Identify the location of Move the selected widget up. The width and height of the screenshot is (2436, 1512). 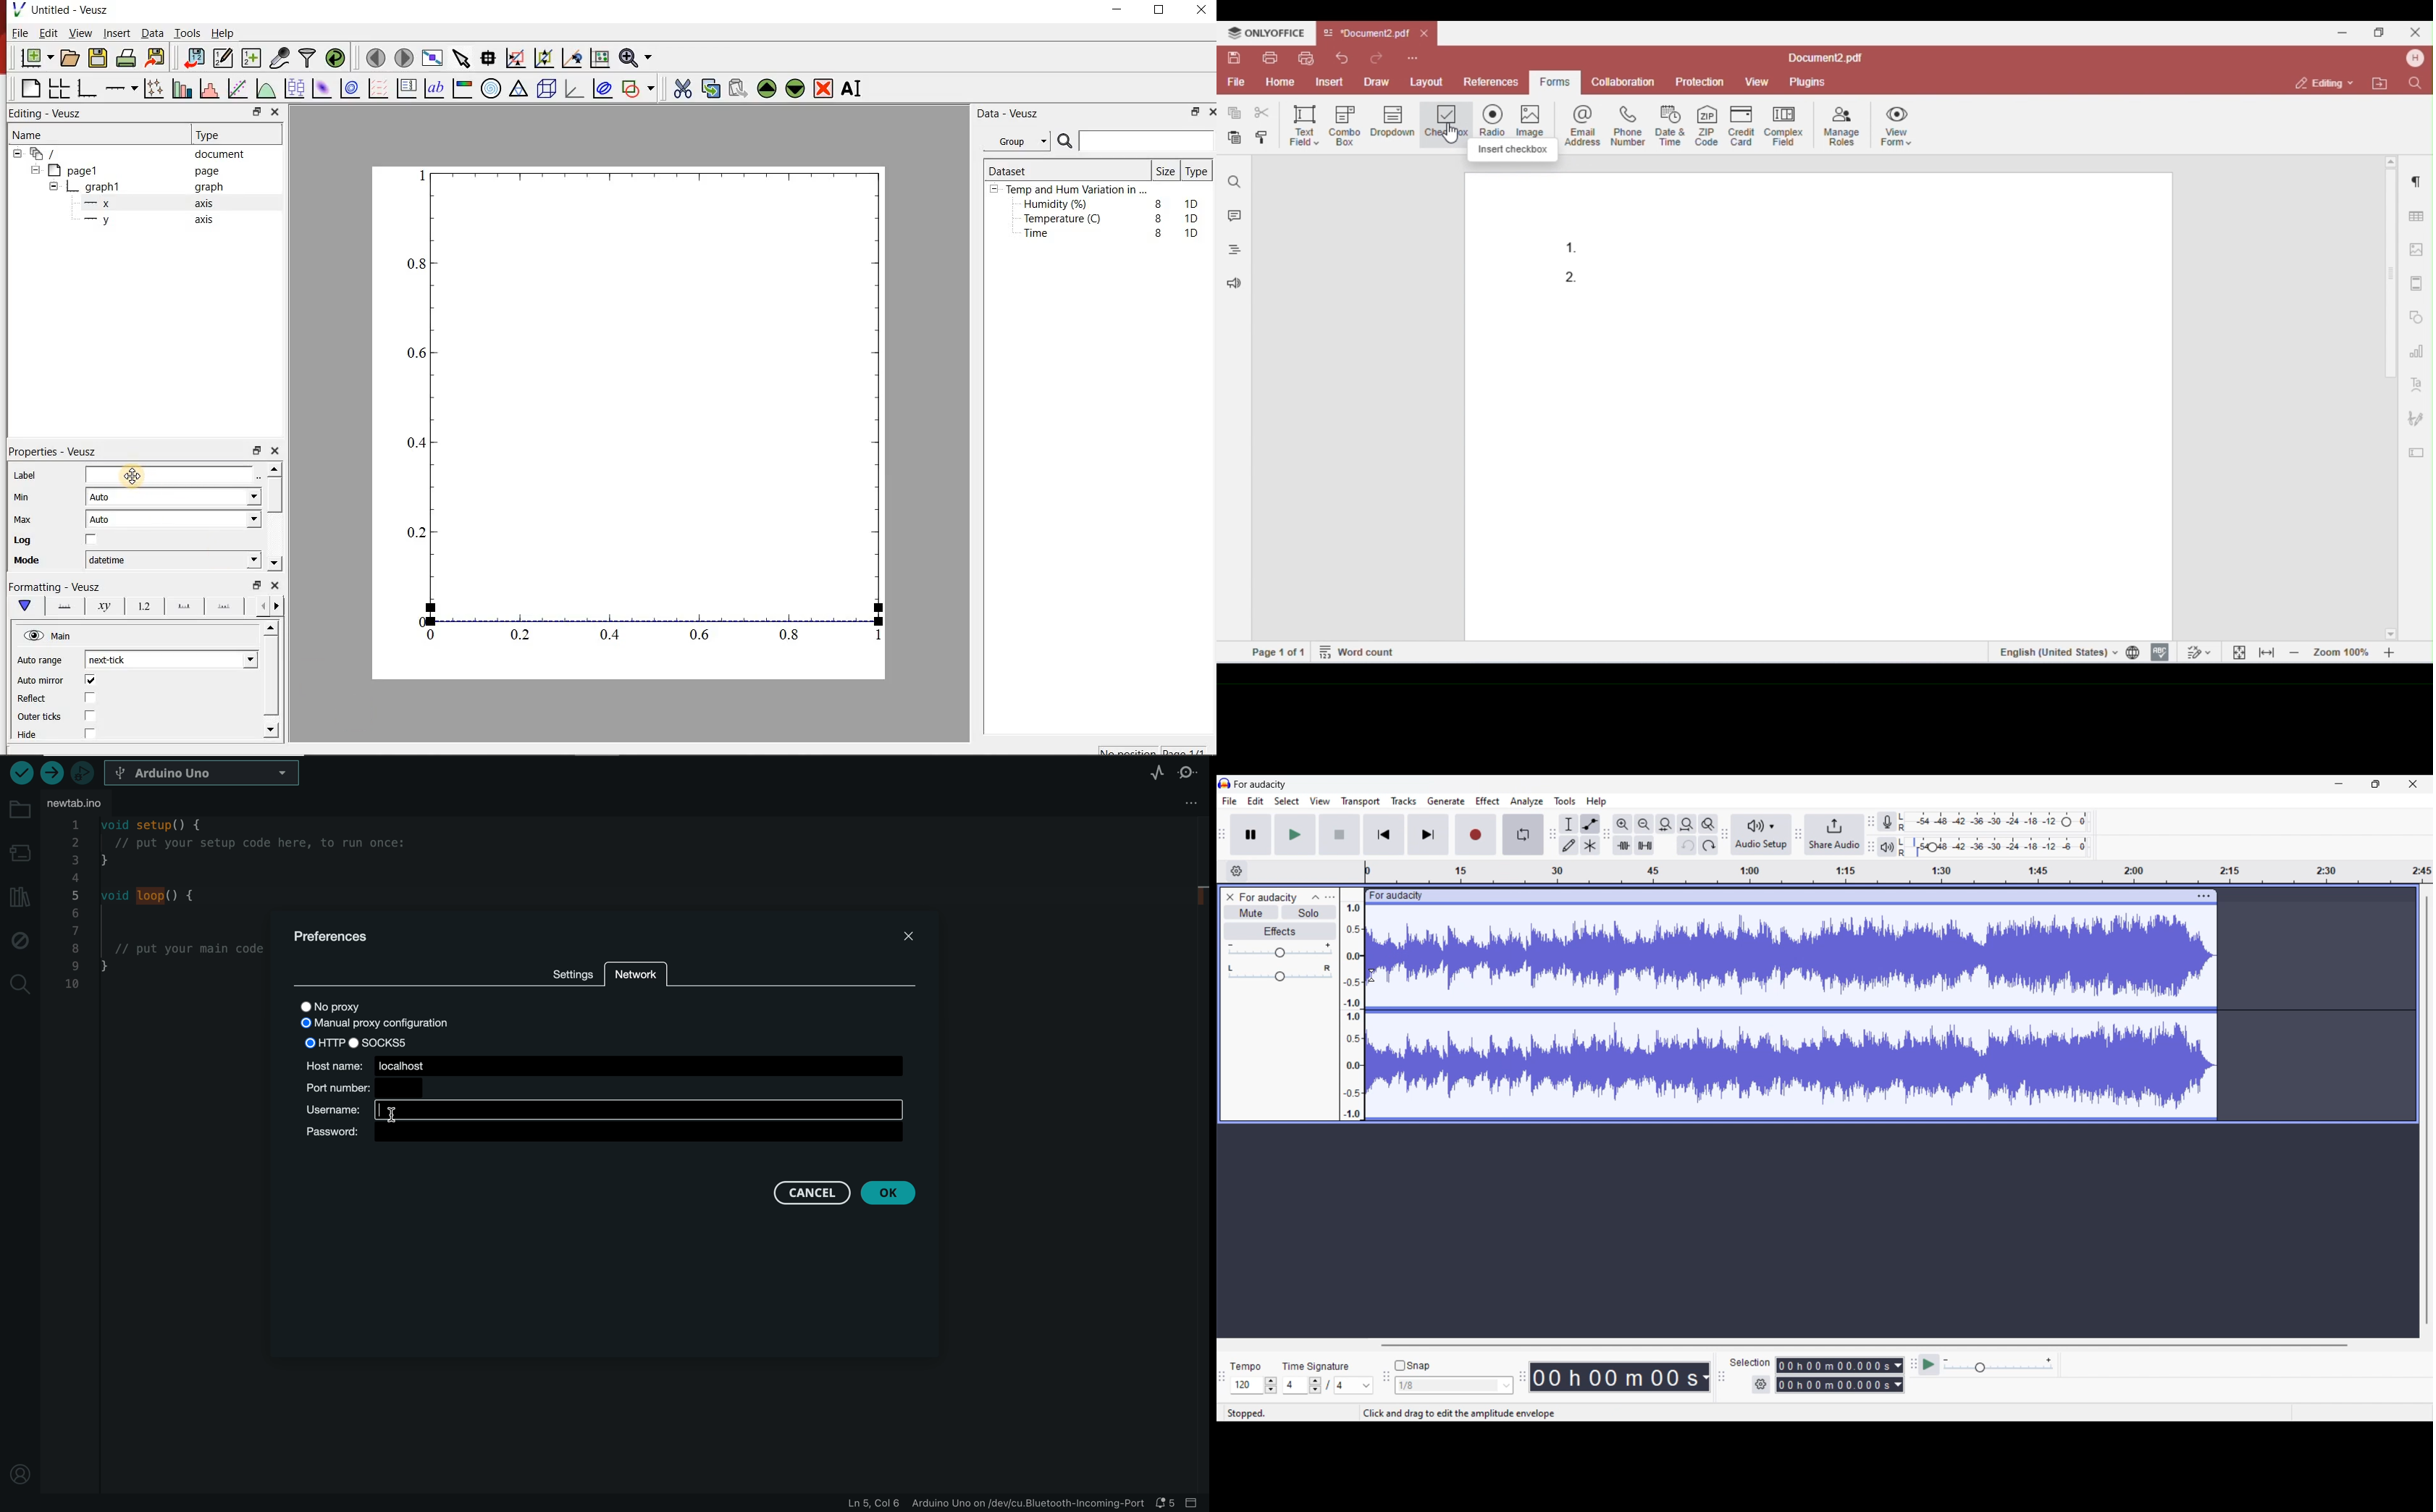
(768, 87).